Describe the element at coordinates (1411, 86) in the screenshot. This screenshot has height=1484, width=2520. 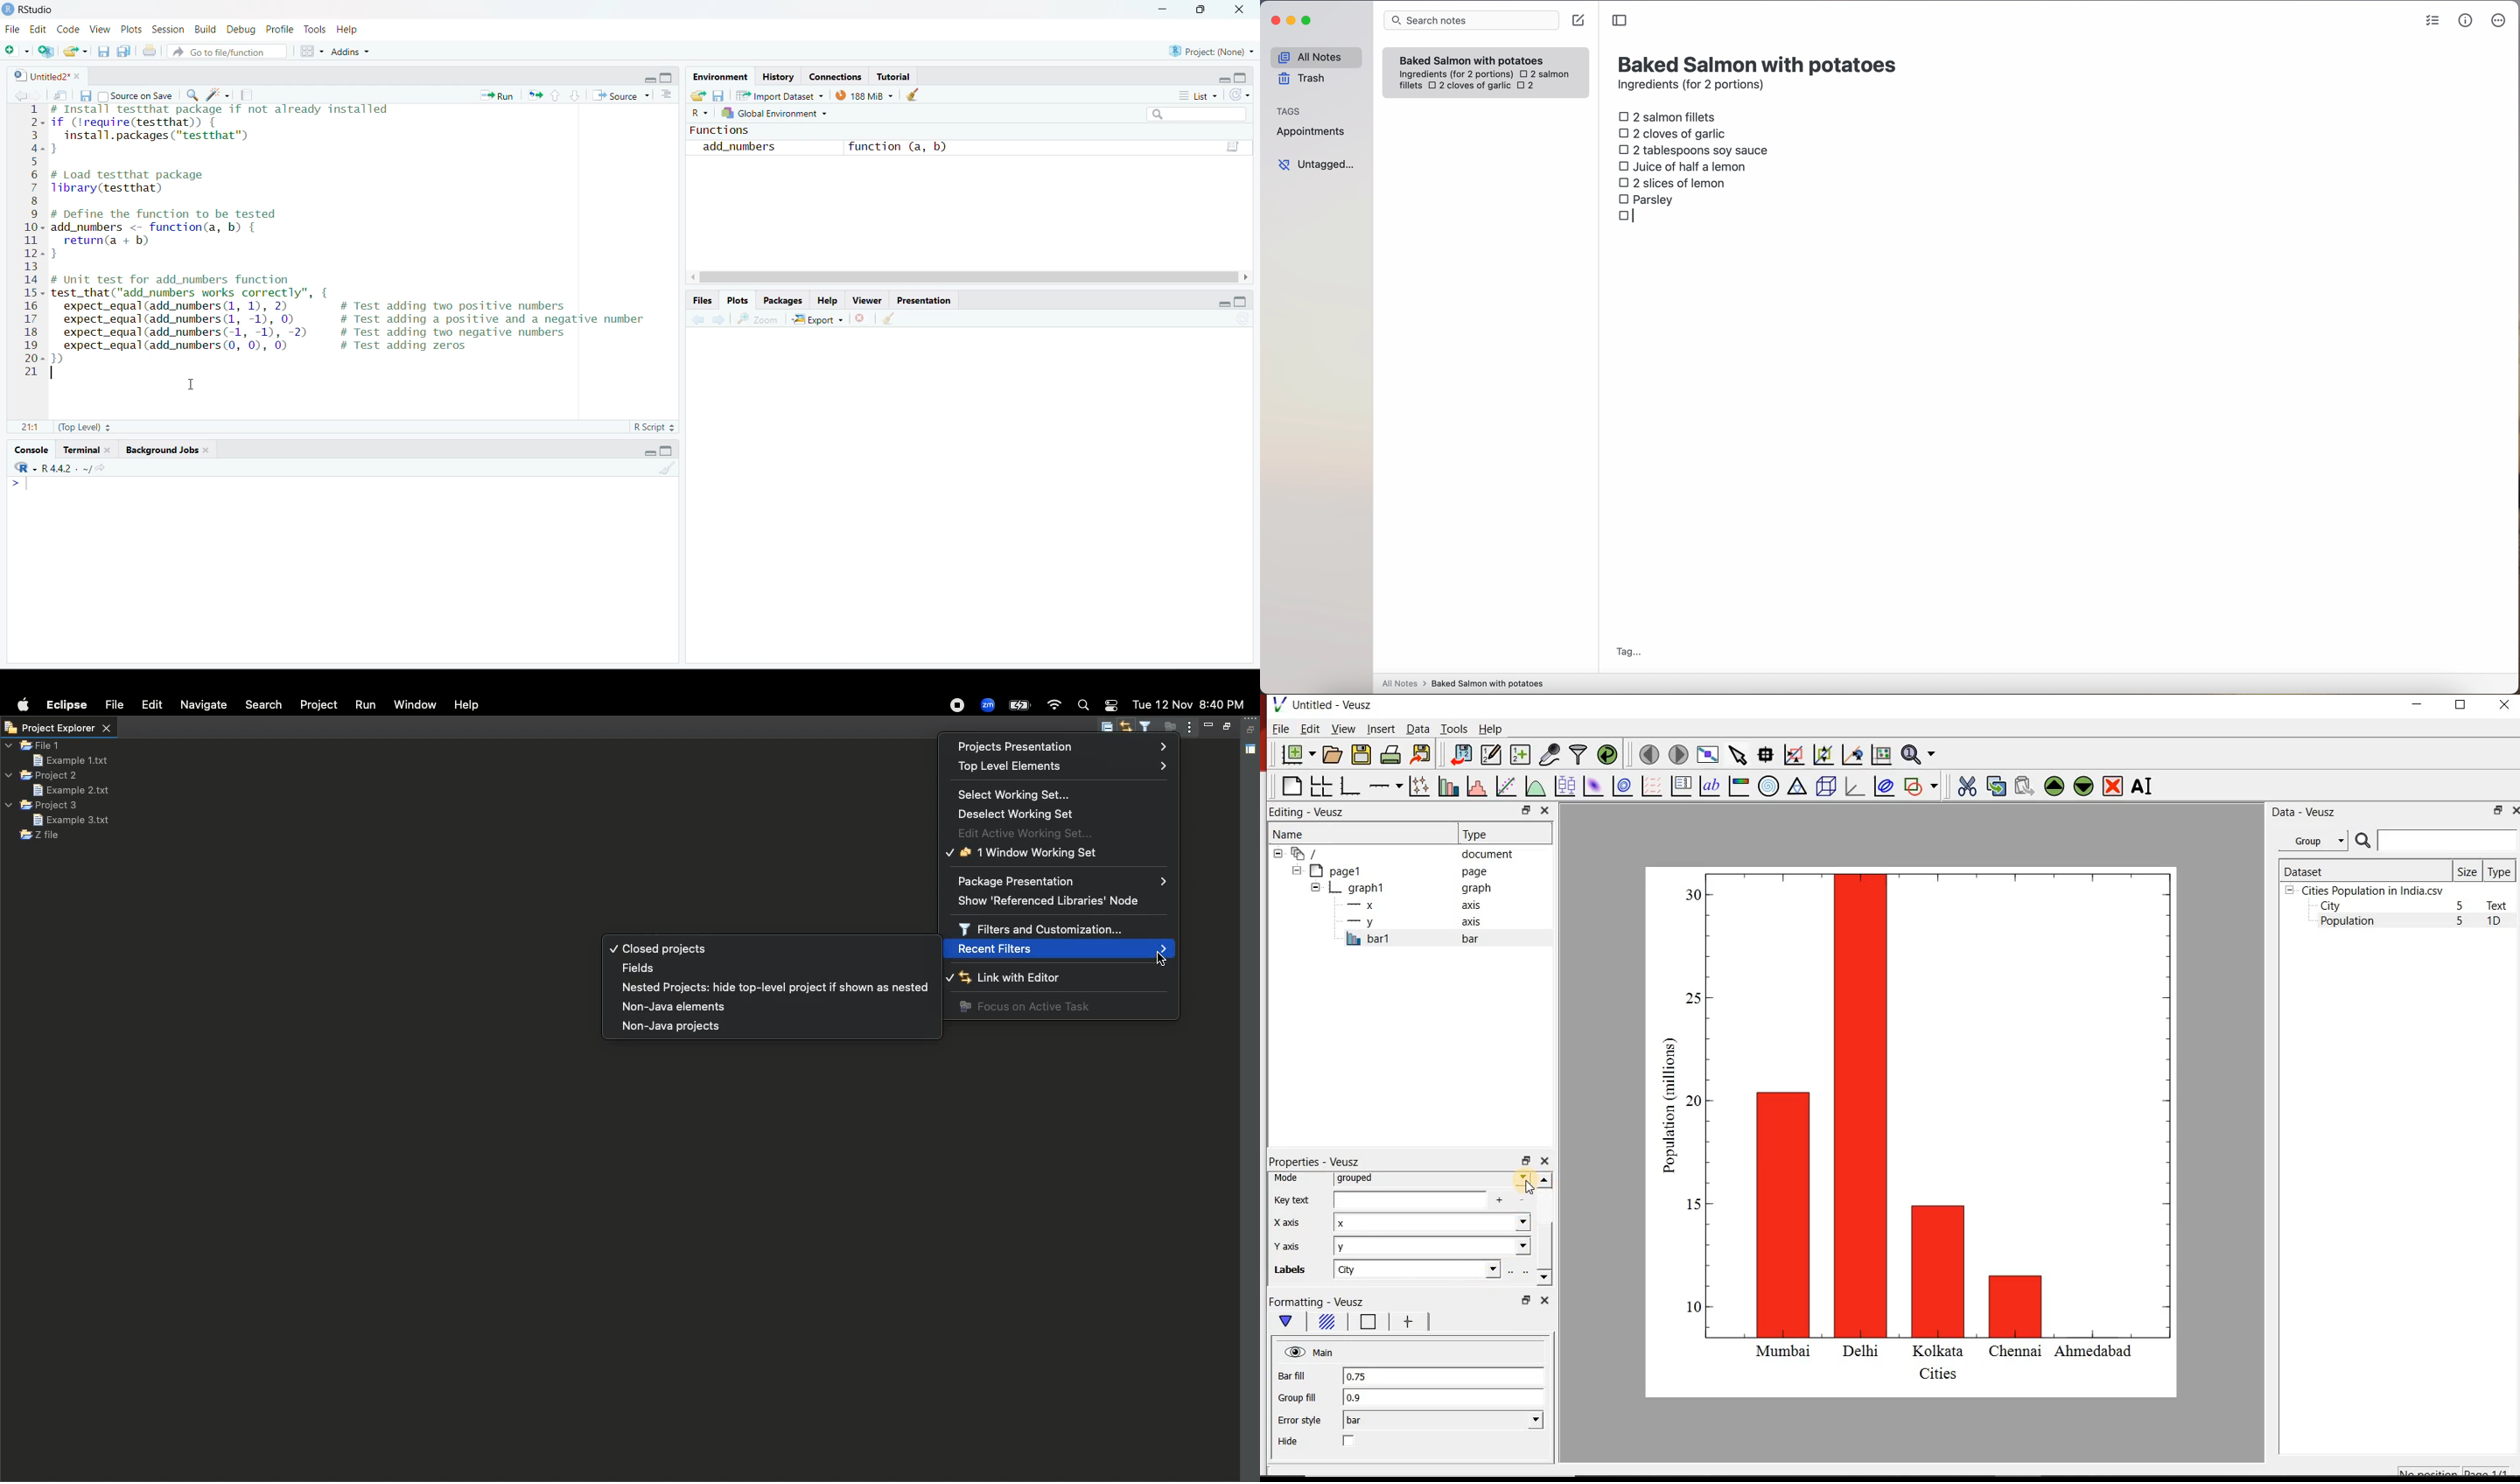
I see `fillets` at that location.